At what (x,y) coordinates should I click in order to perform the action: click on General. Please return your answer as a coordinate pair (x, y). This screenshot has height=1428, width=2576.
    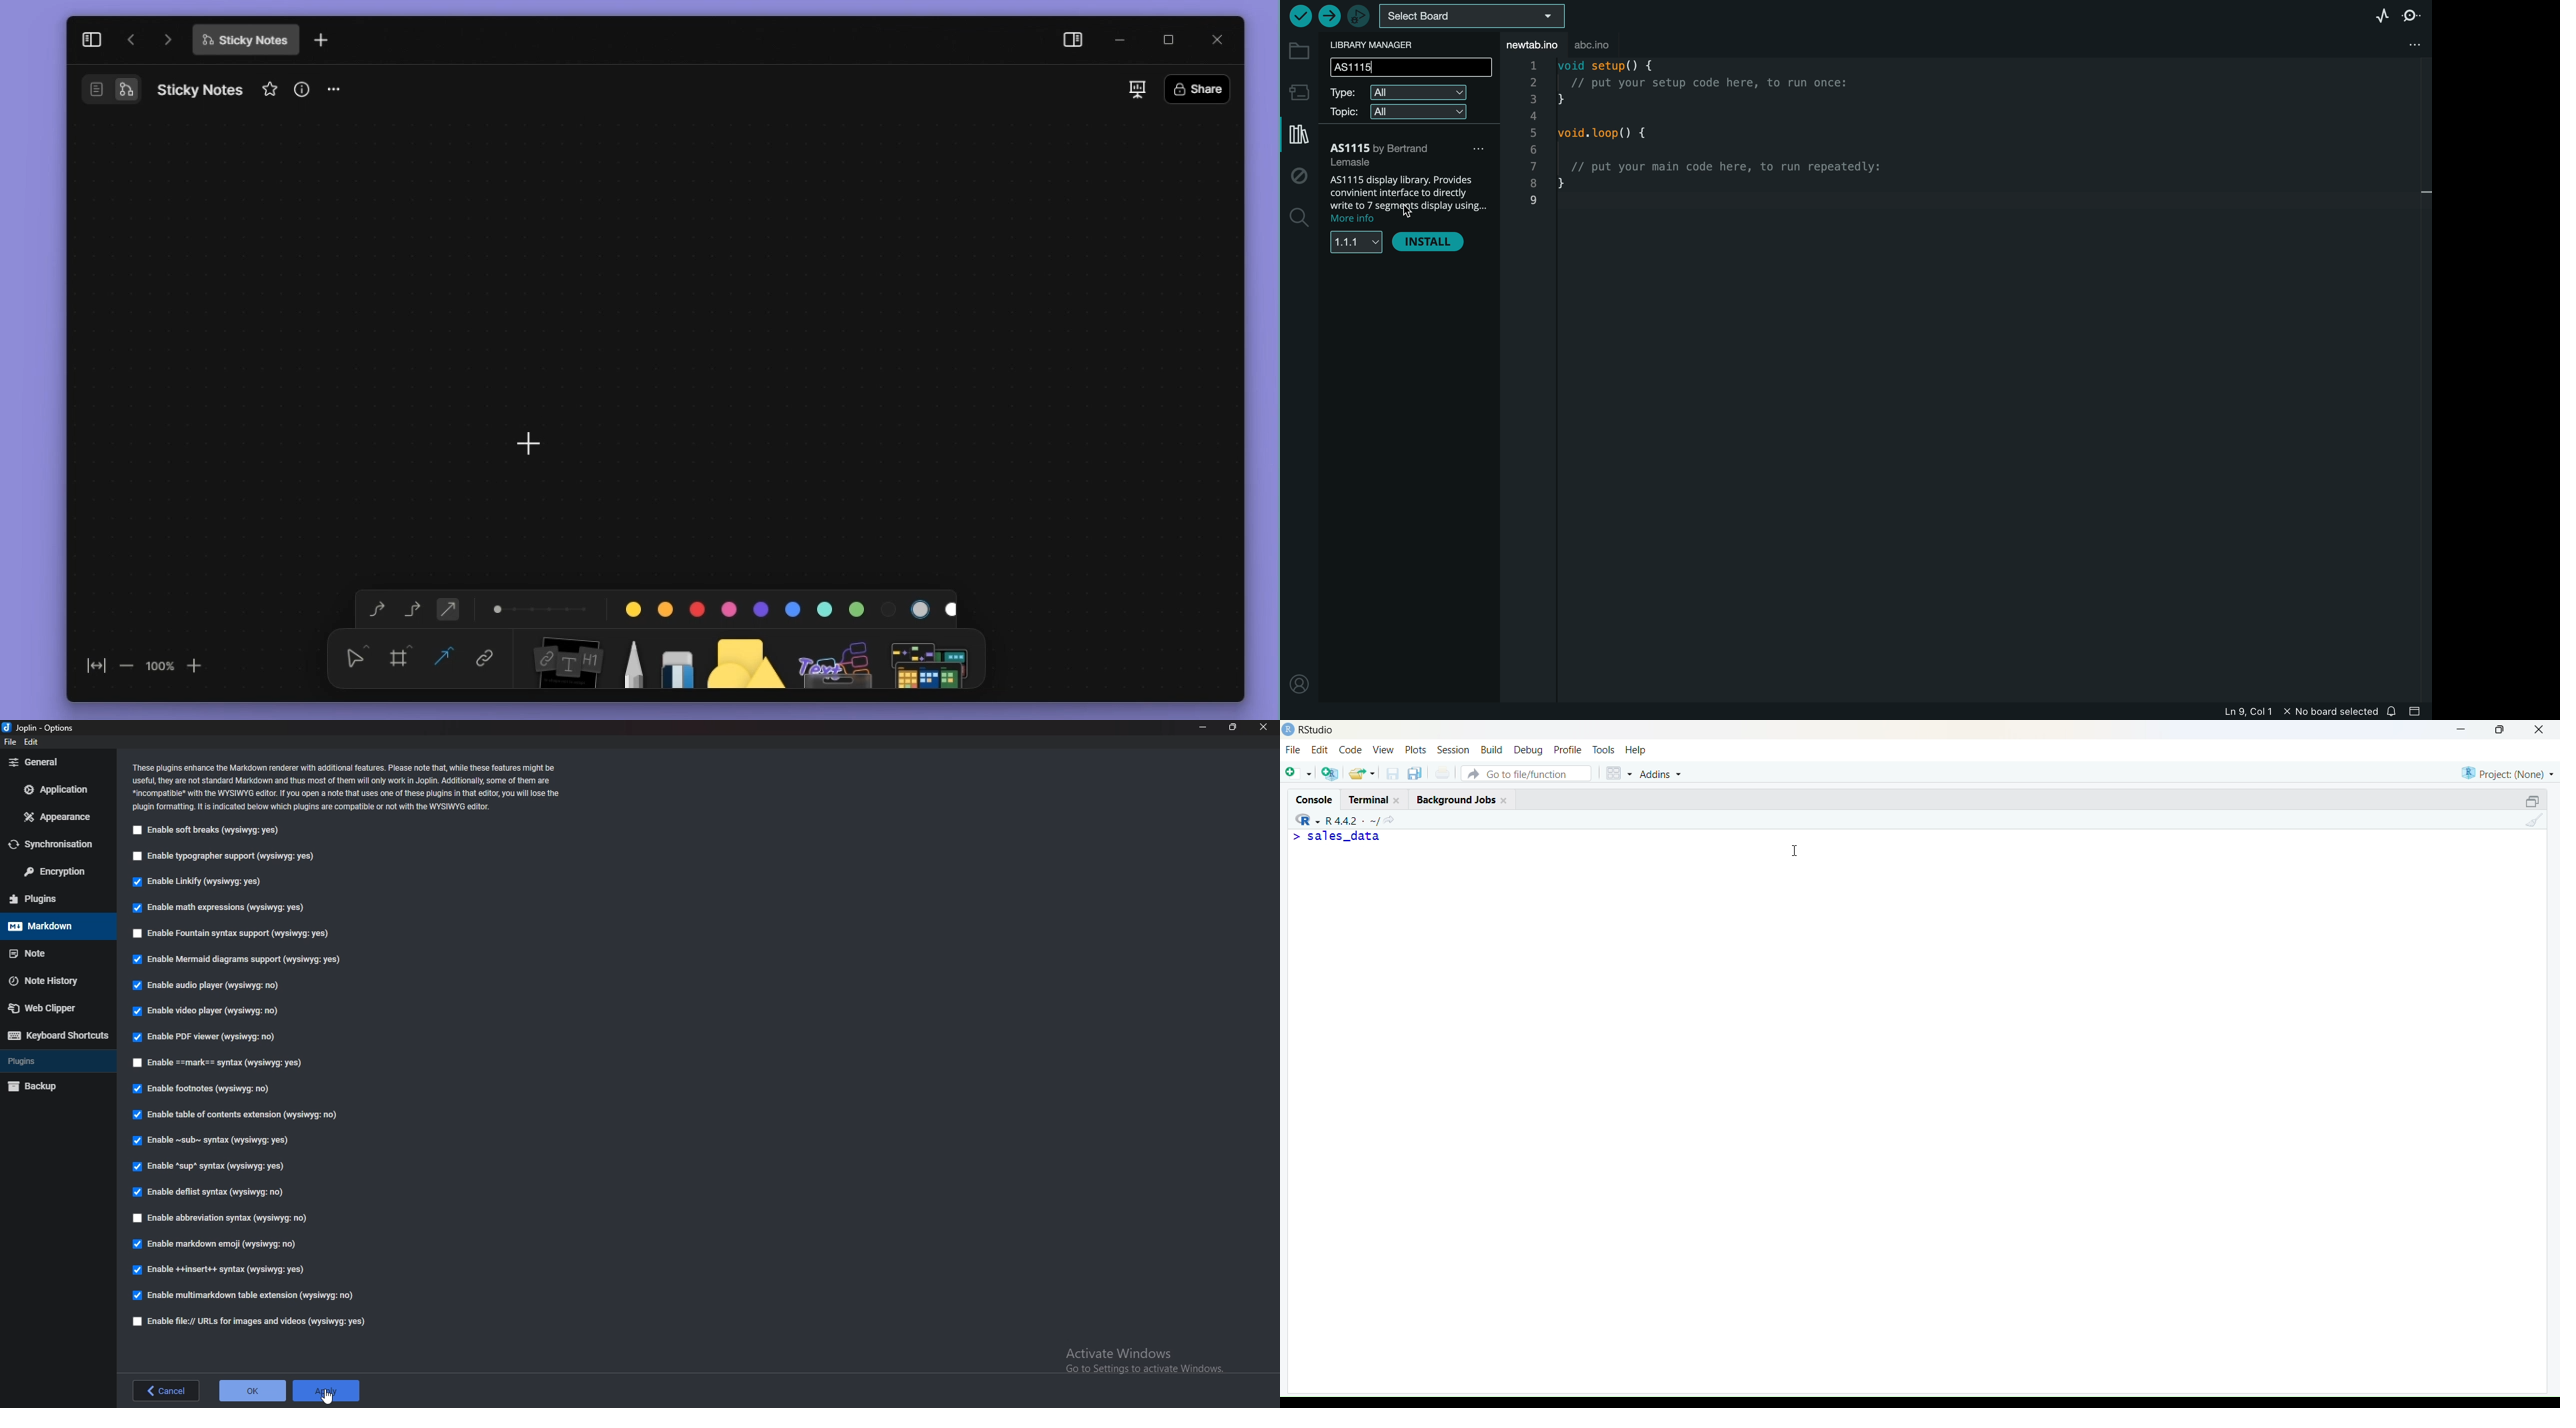
    Looking at the image, I should click on (55, 762).